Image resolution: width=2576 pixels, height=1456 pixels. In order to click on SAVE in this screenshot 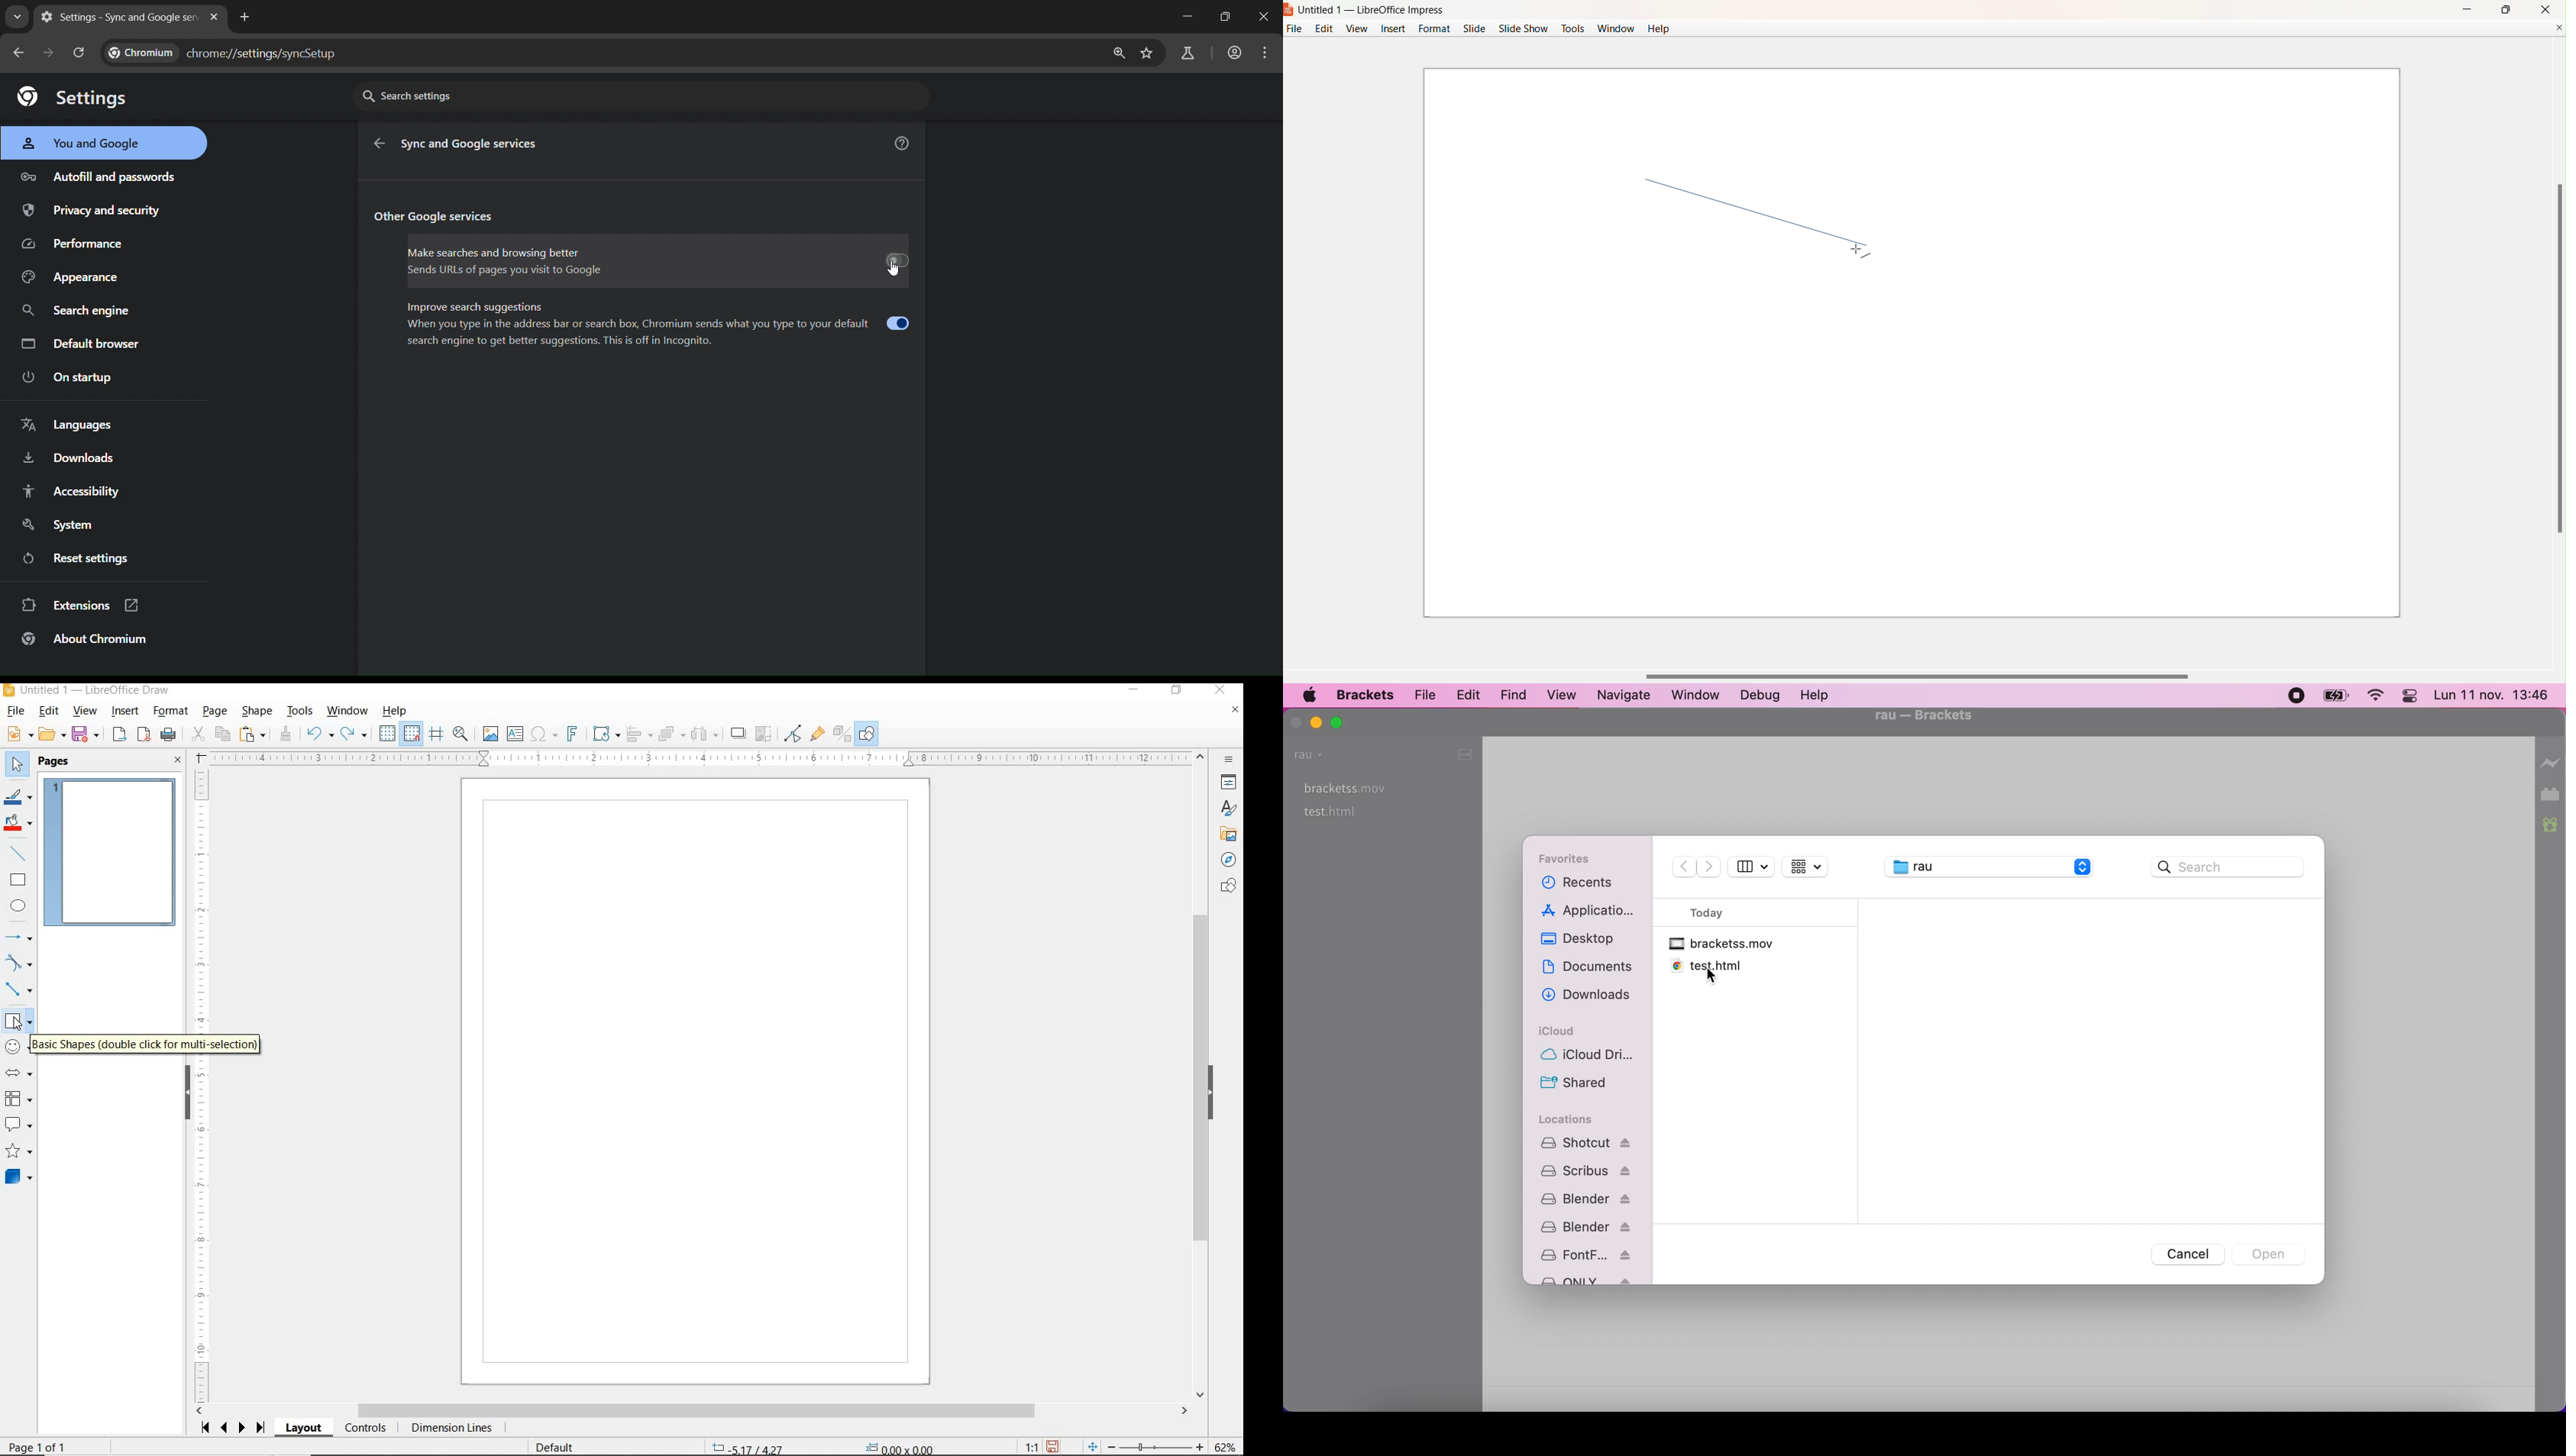, I will do `click(1059, 1442)`.